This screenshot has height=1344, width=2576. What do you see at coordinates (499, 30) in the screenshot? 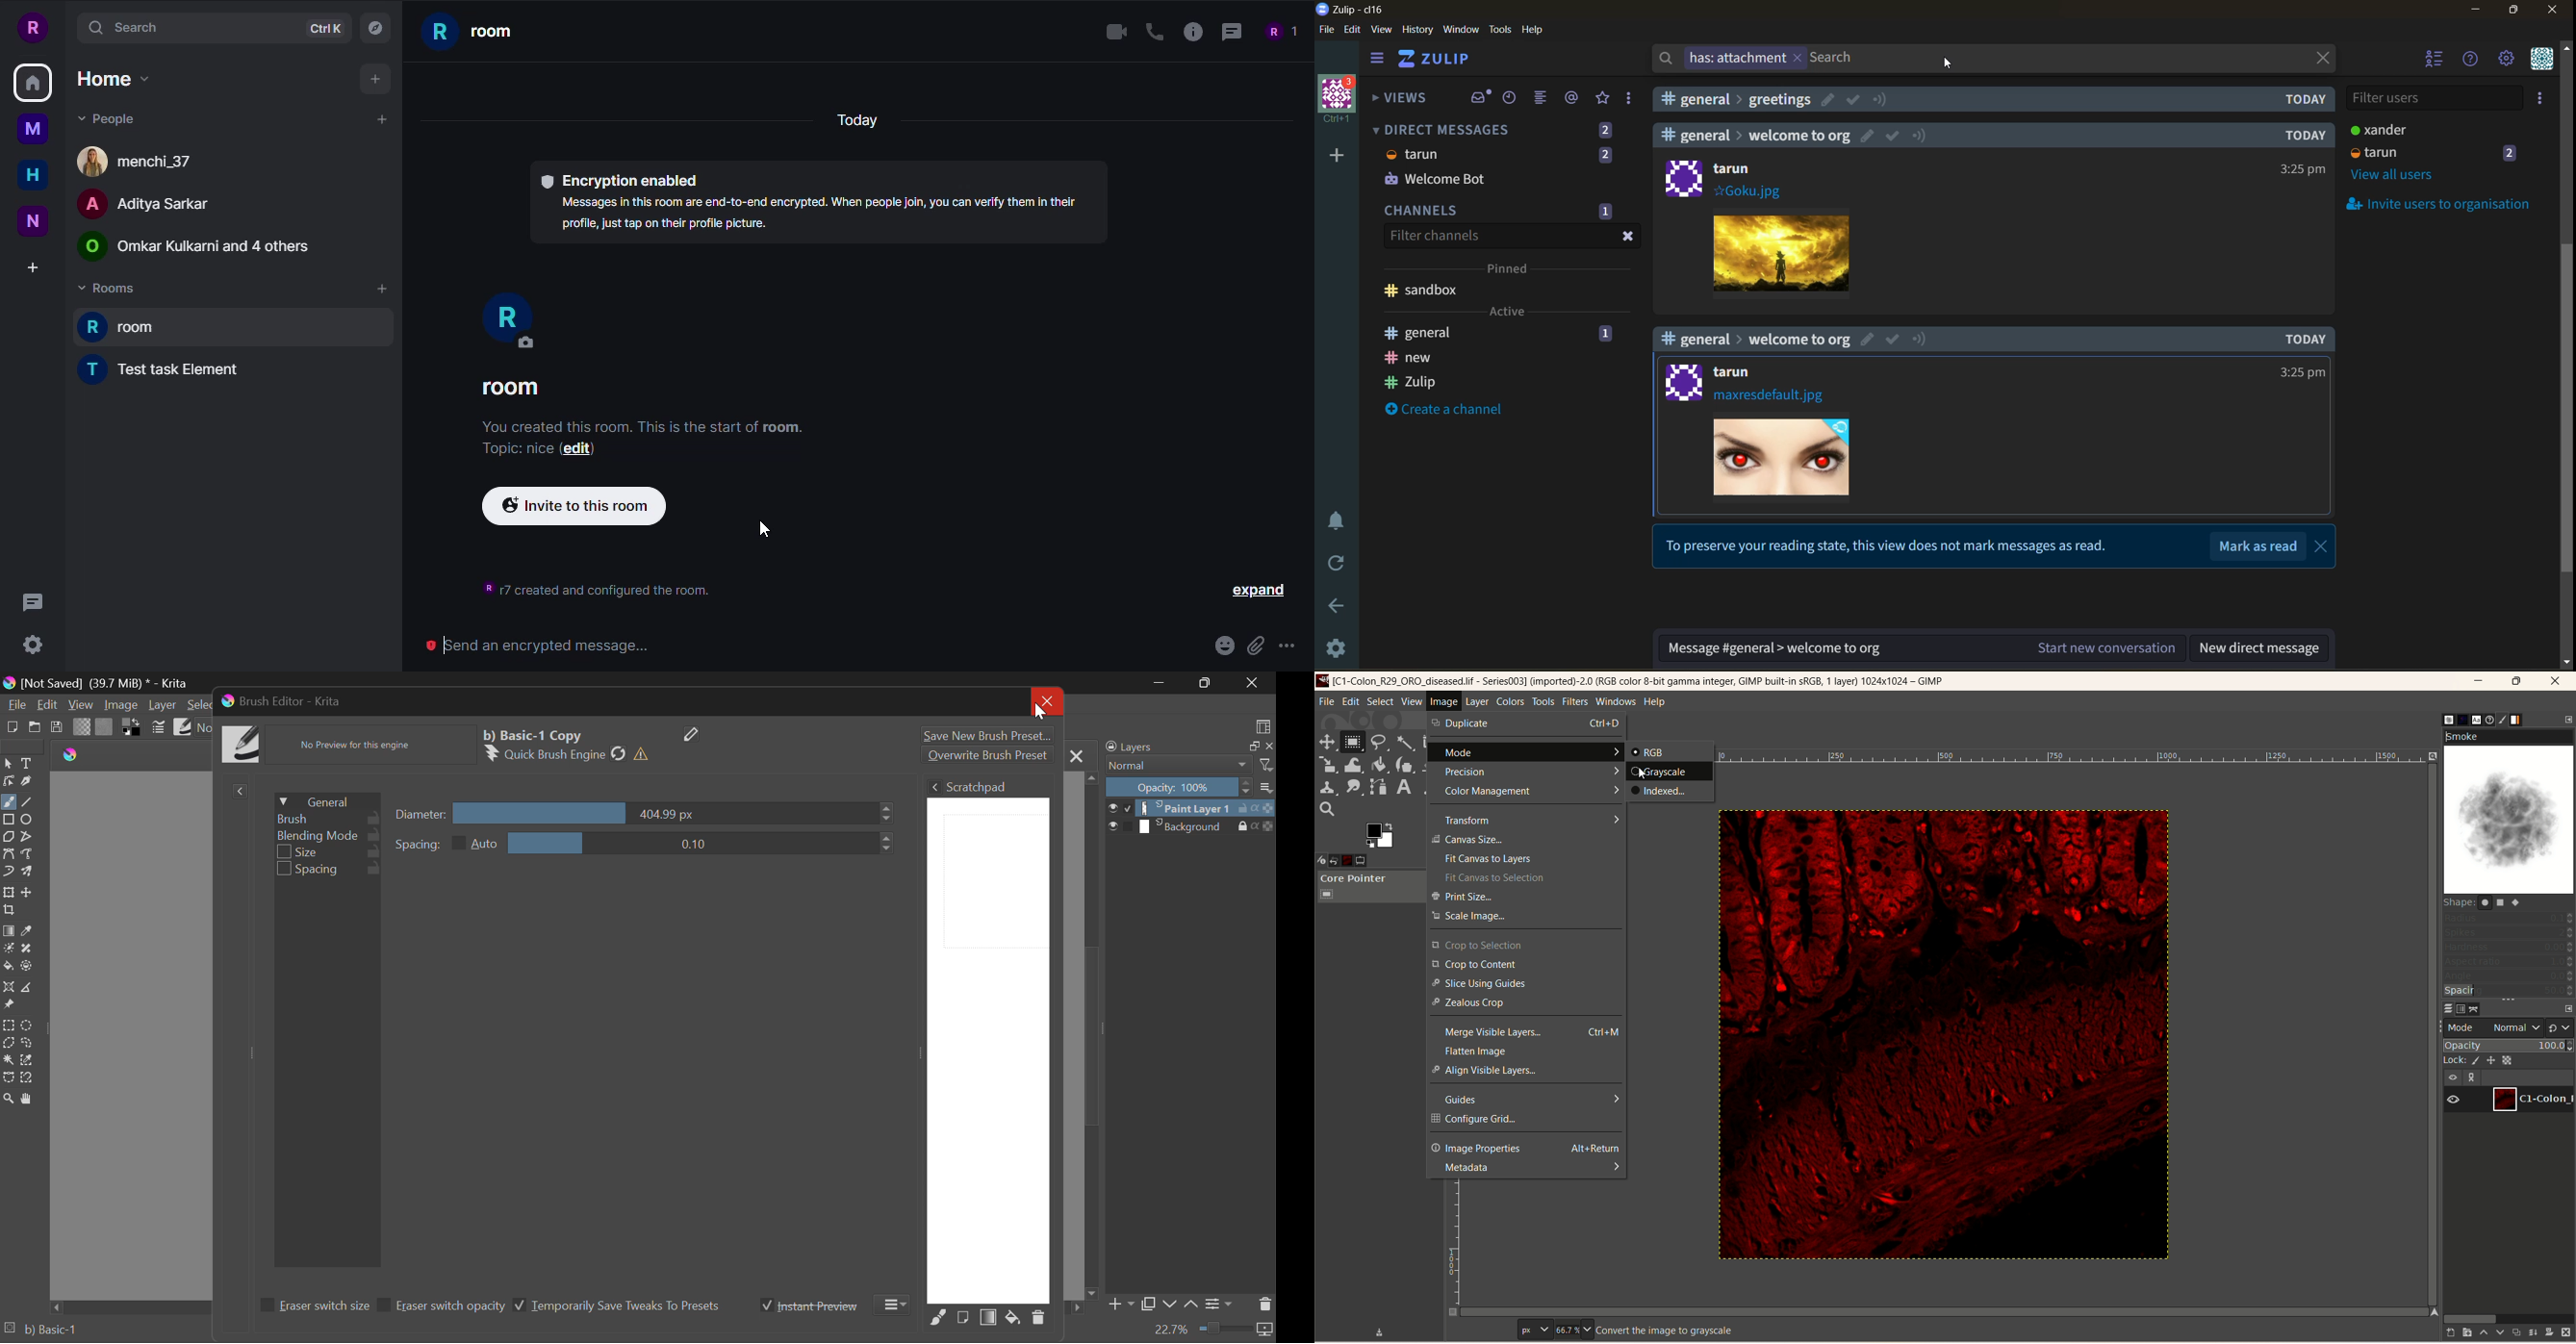
I see `room` at bounding box center [499, 30].